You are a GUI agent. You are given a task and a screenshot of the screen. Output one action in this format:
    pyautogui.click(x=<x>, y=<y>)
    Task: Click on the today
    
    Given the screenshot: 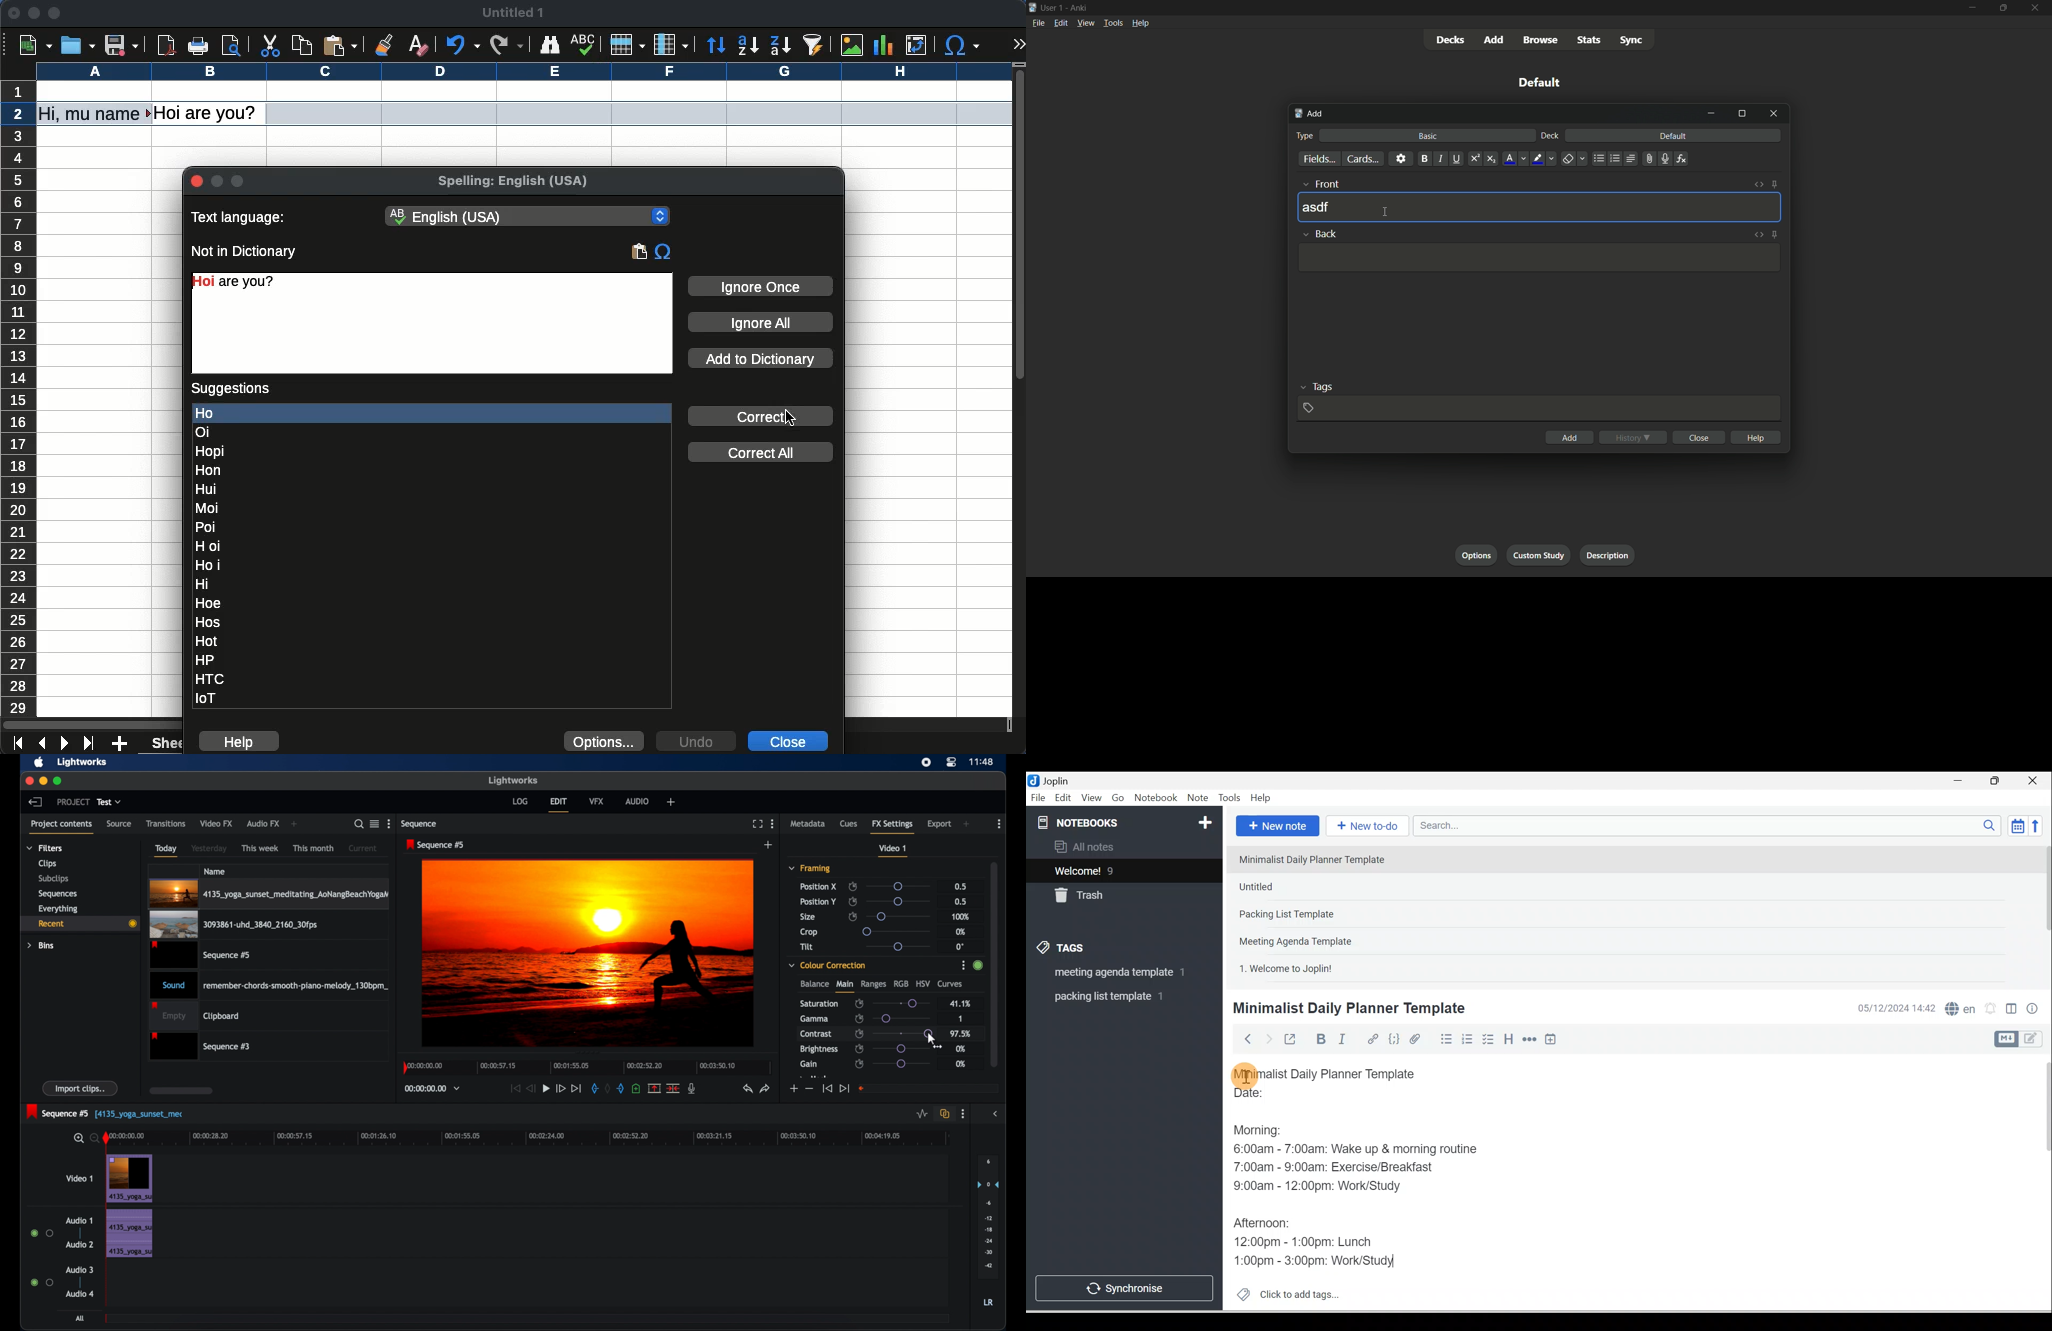 What is the action you would take?
    pyautogui.click(x=166, y=850)
    